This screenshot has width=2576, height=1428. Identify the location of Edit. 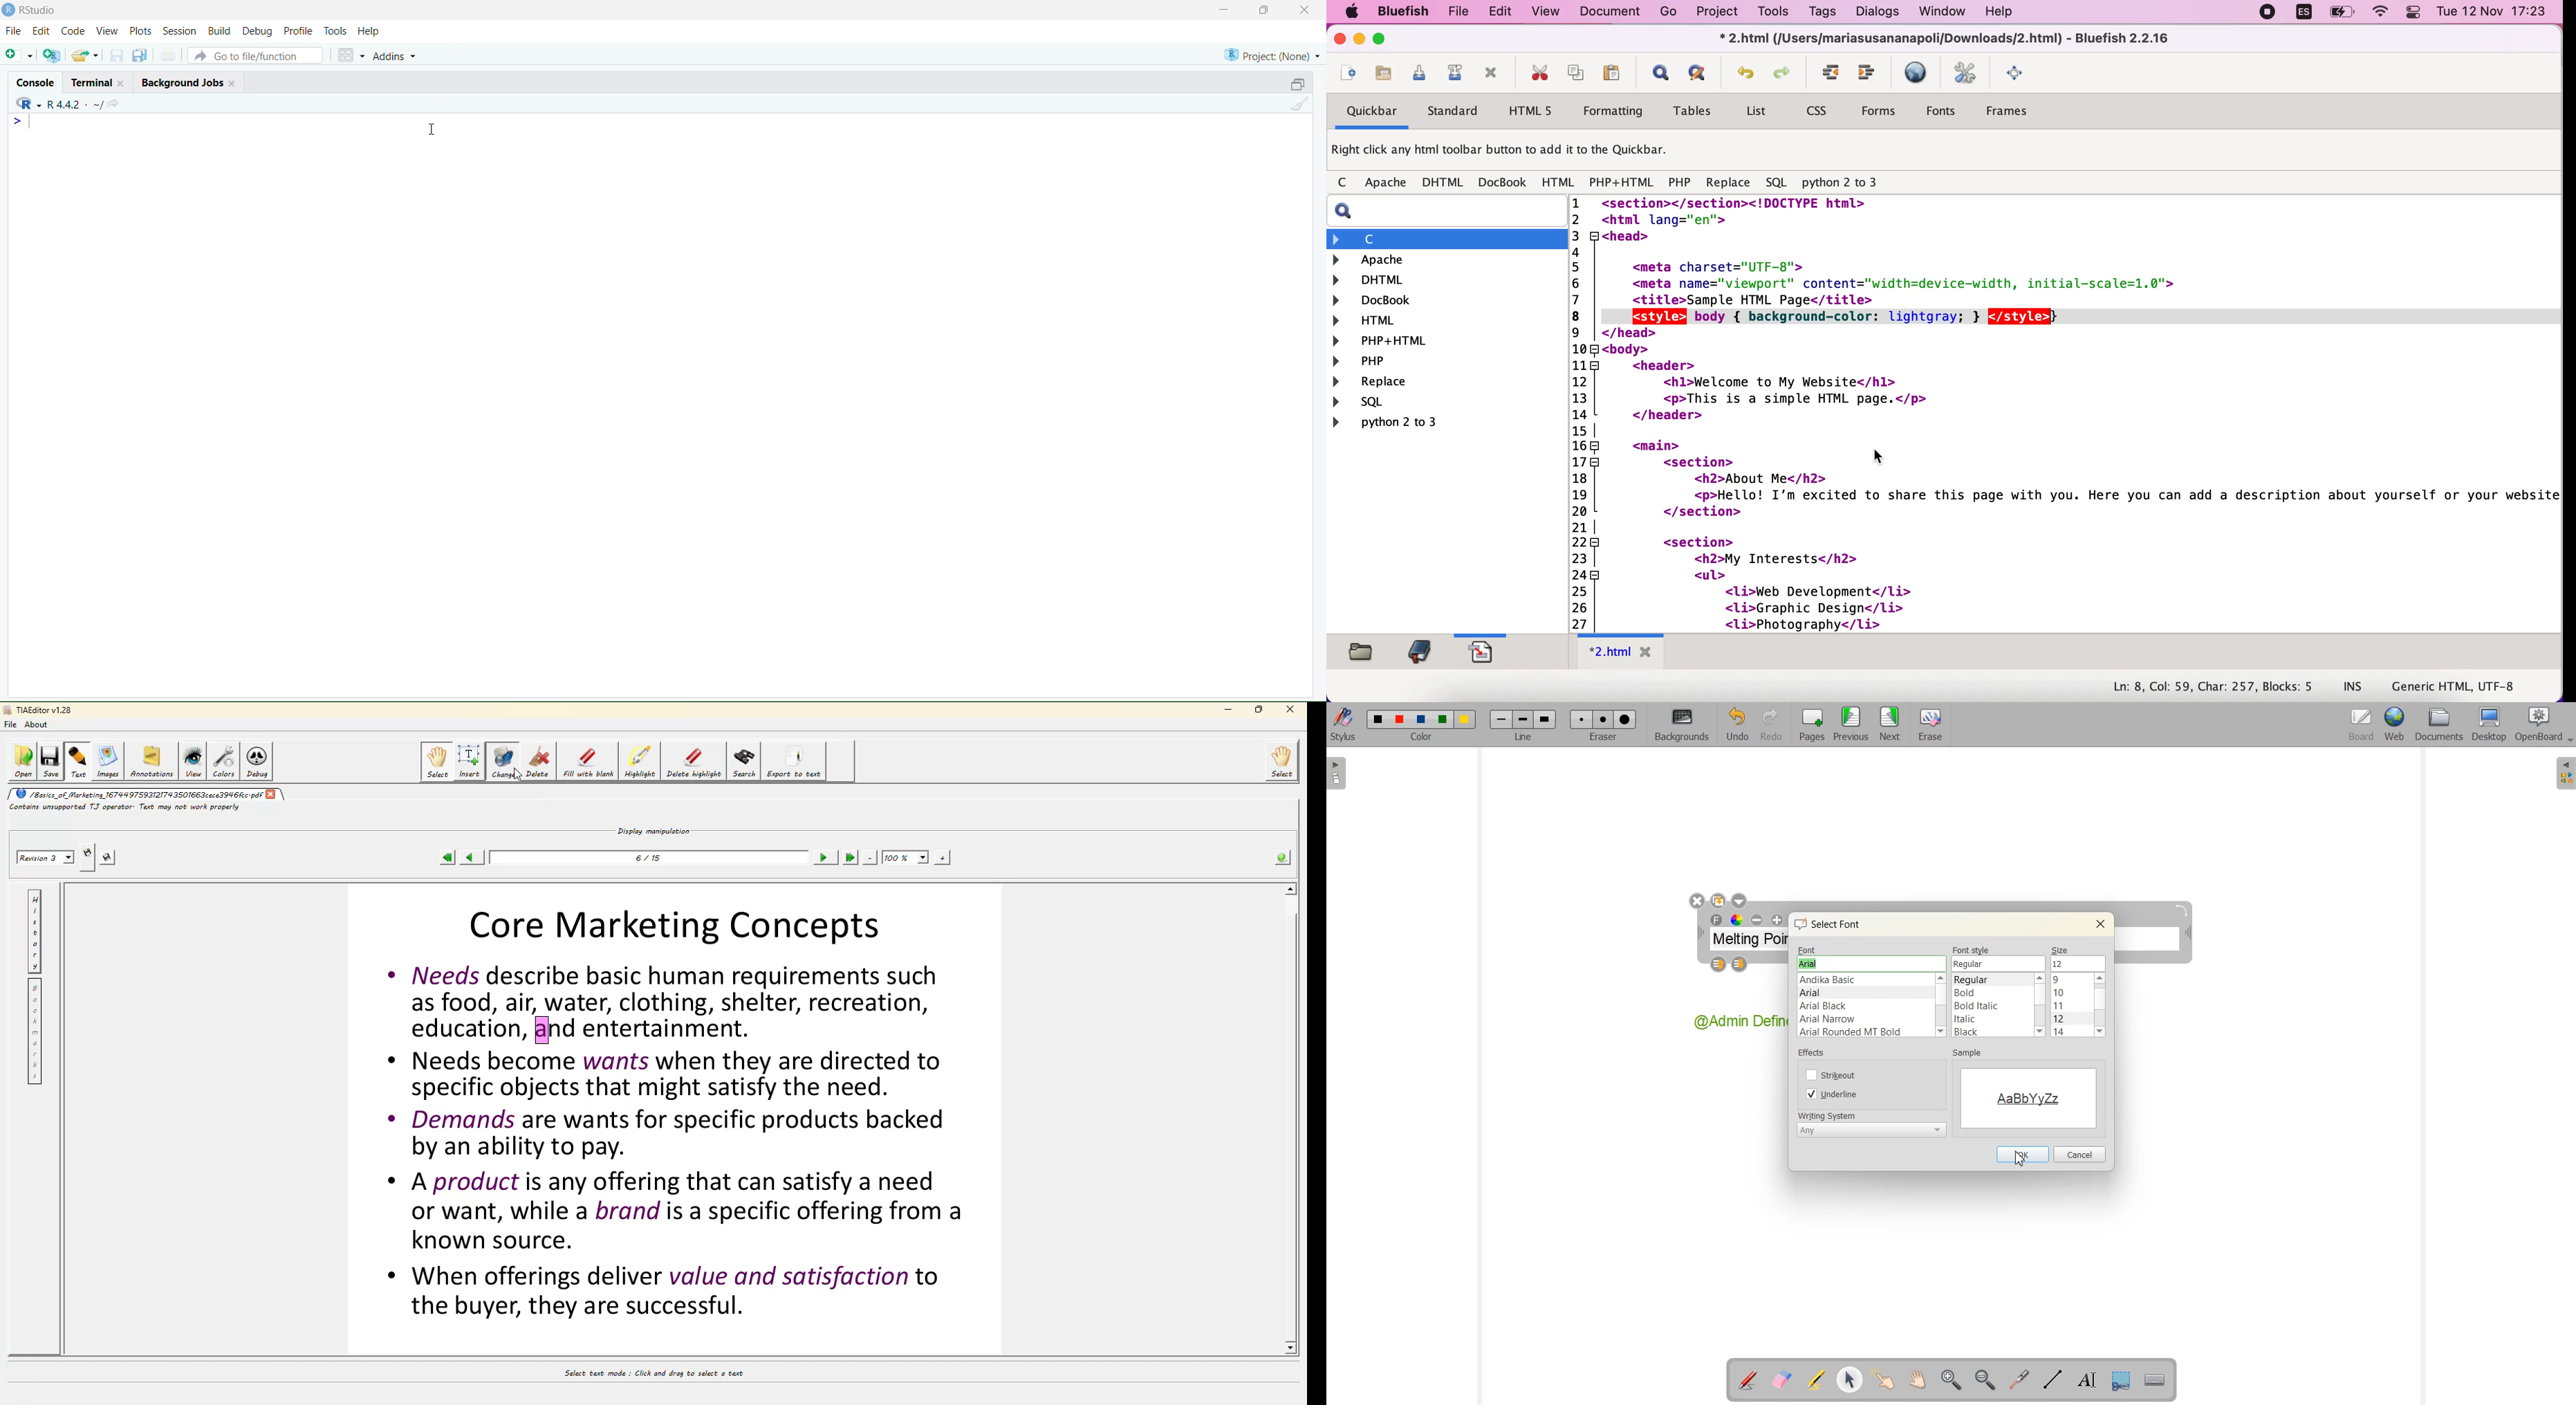
(43, 31).